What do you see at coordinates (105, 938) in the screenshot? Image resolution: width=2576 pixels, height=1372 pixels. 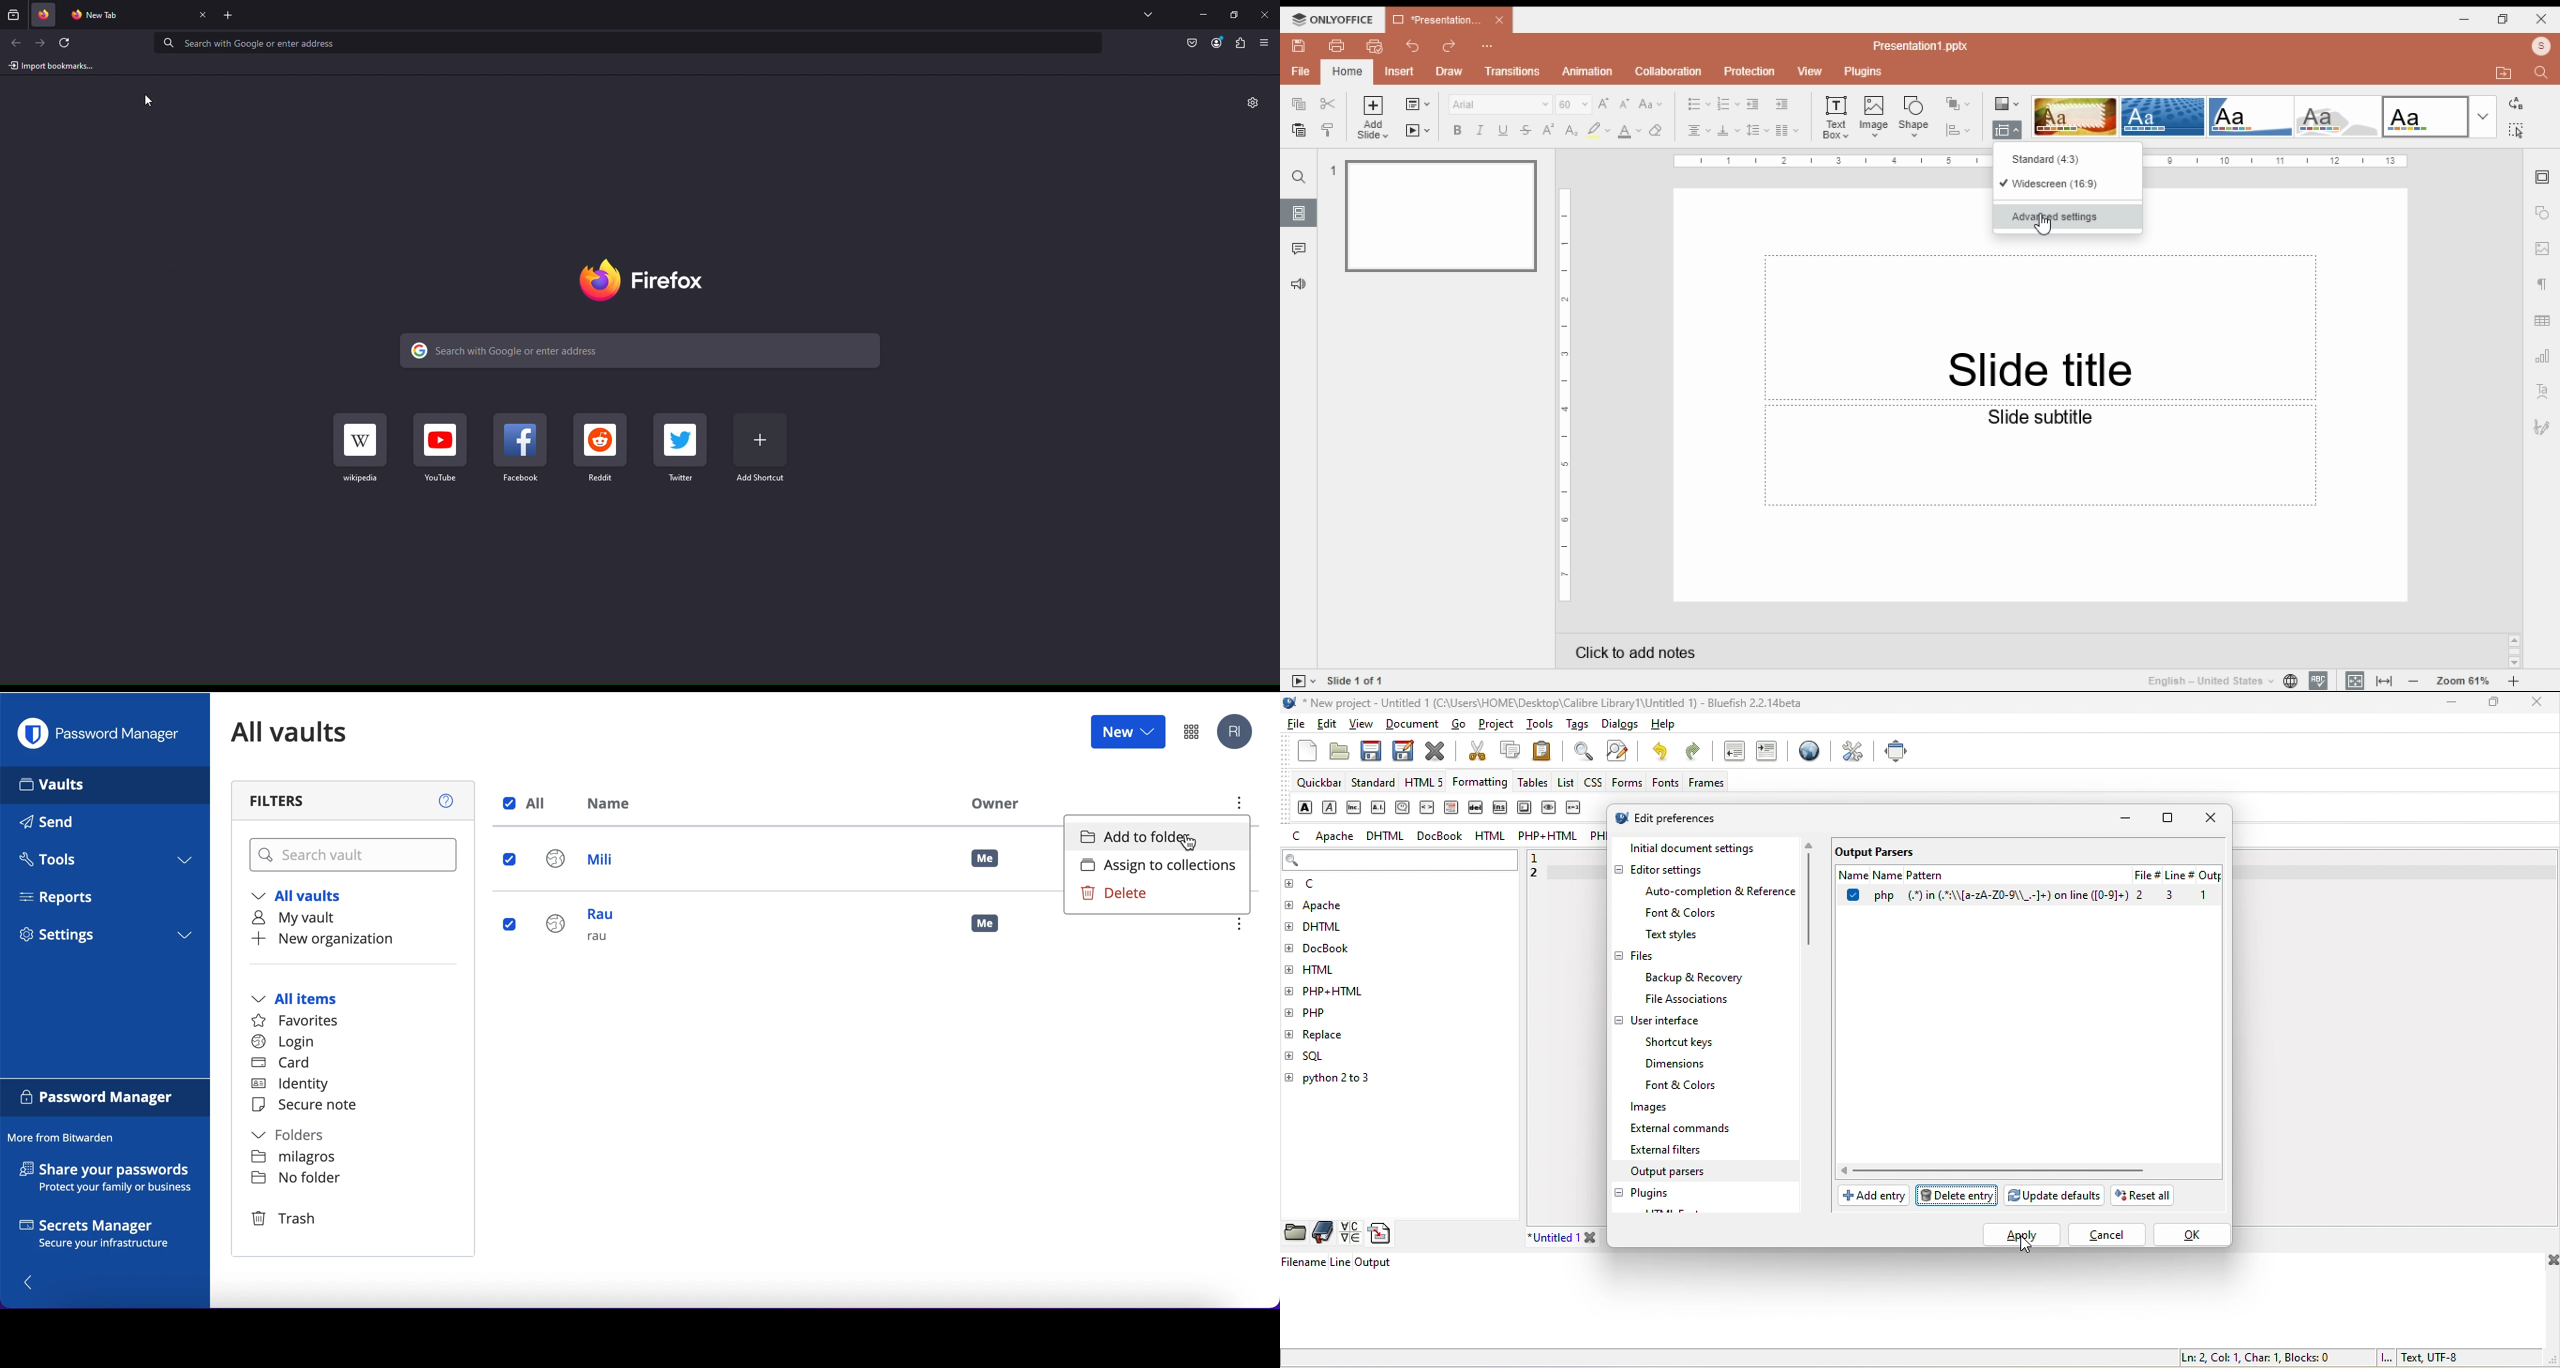 I see `settings` at bounding box center [105, 938].